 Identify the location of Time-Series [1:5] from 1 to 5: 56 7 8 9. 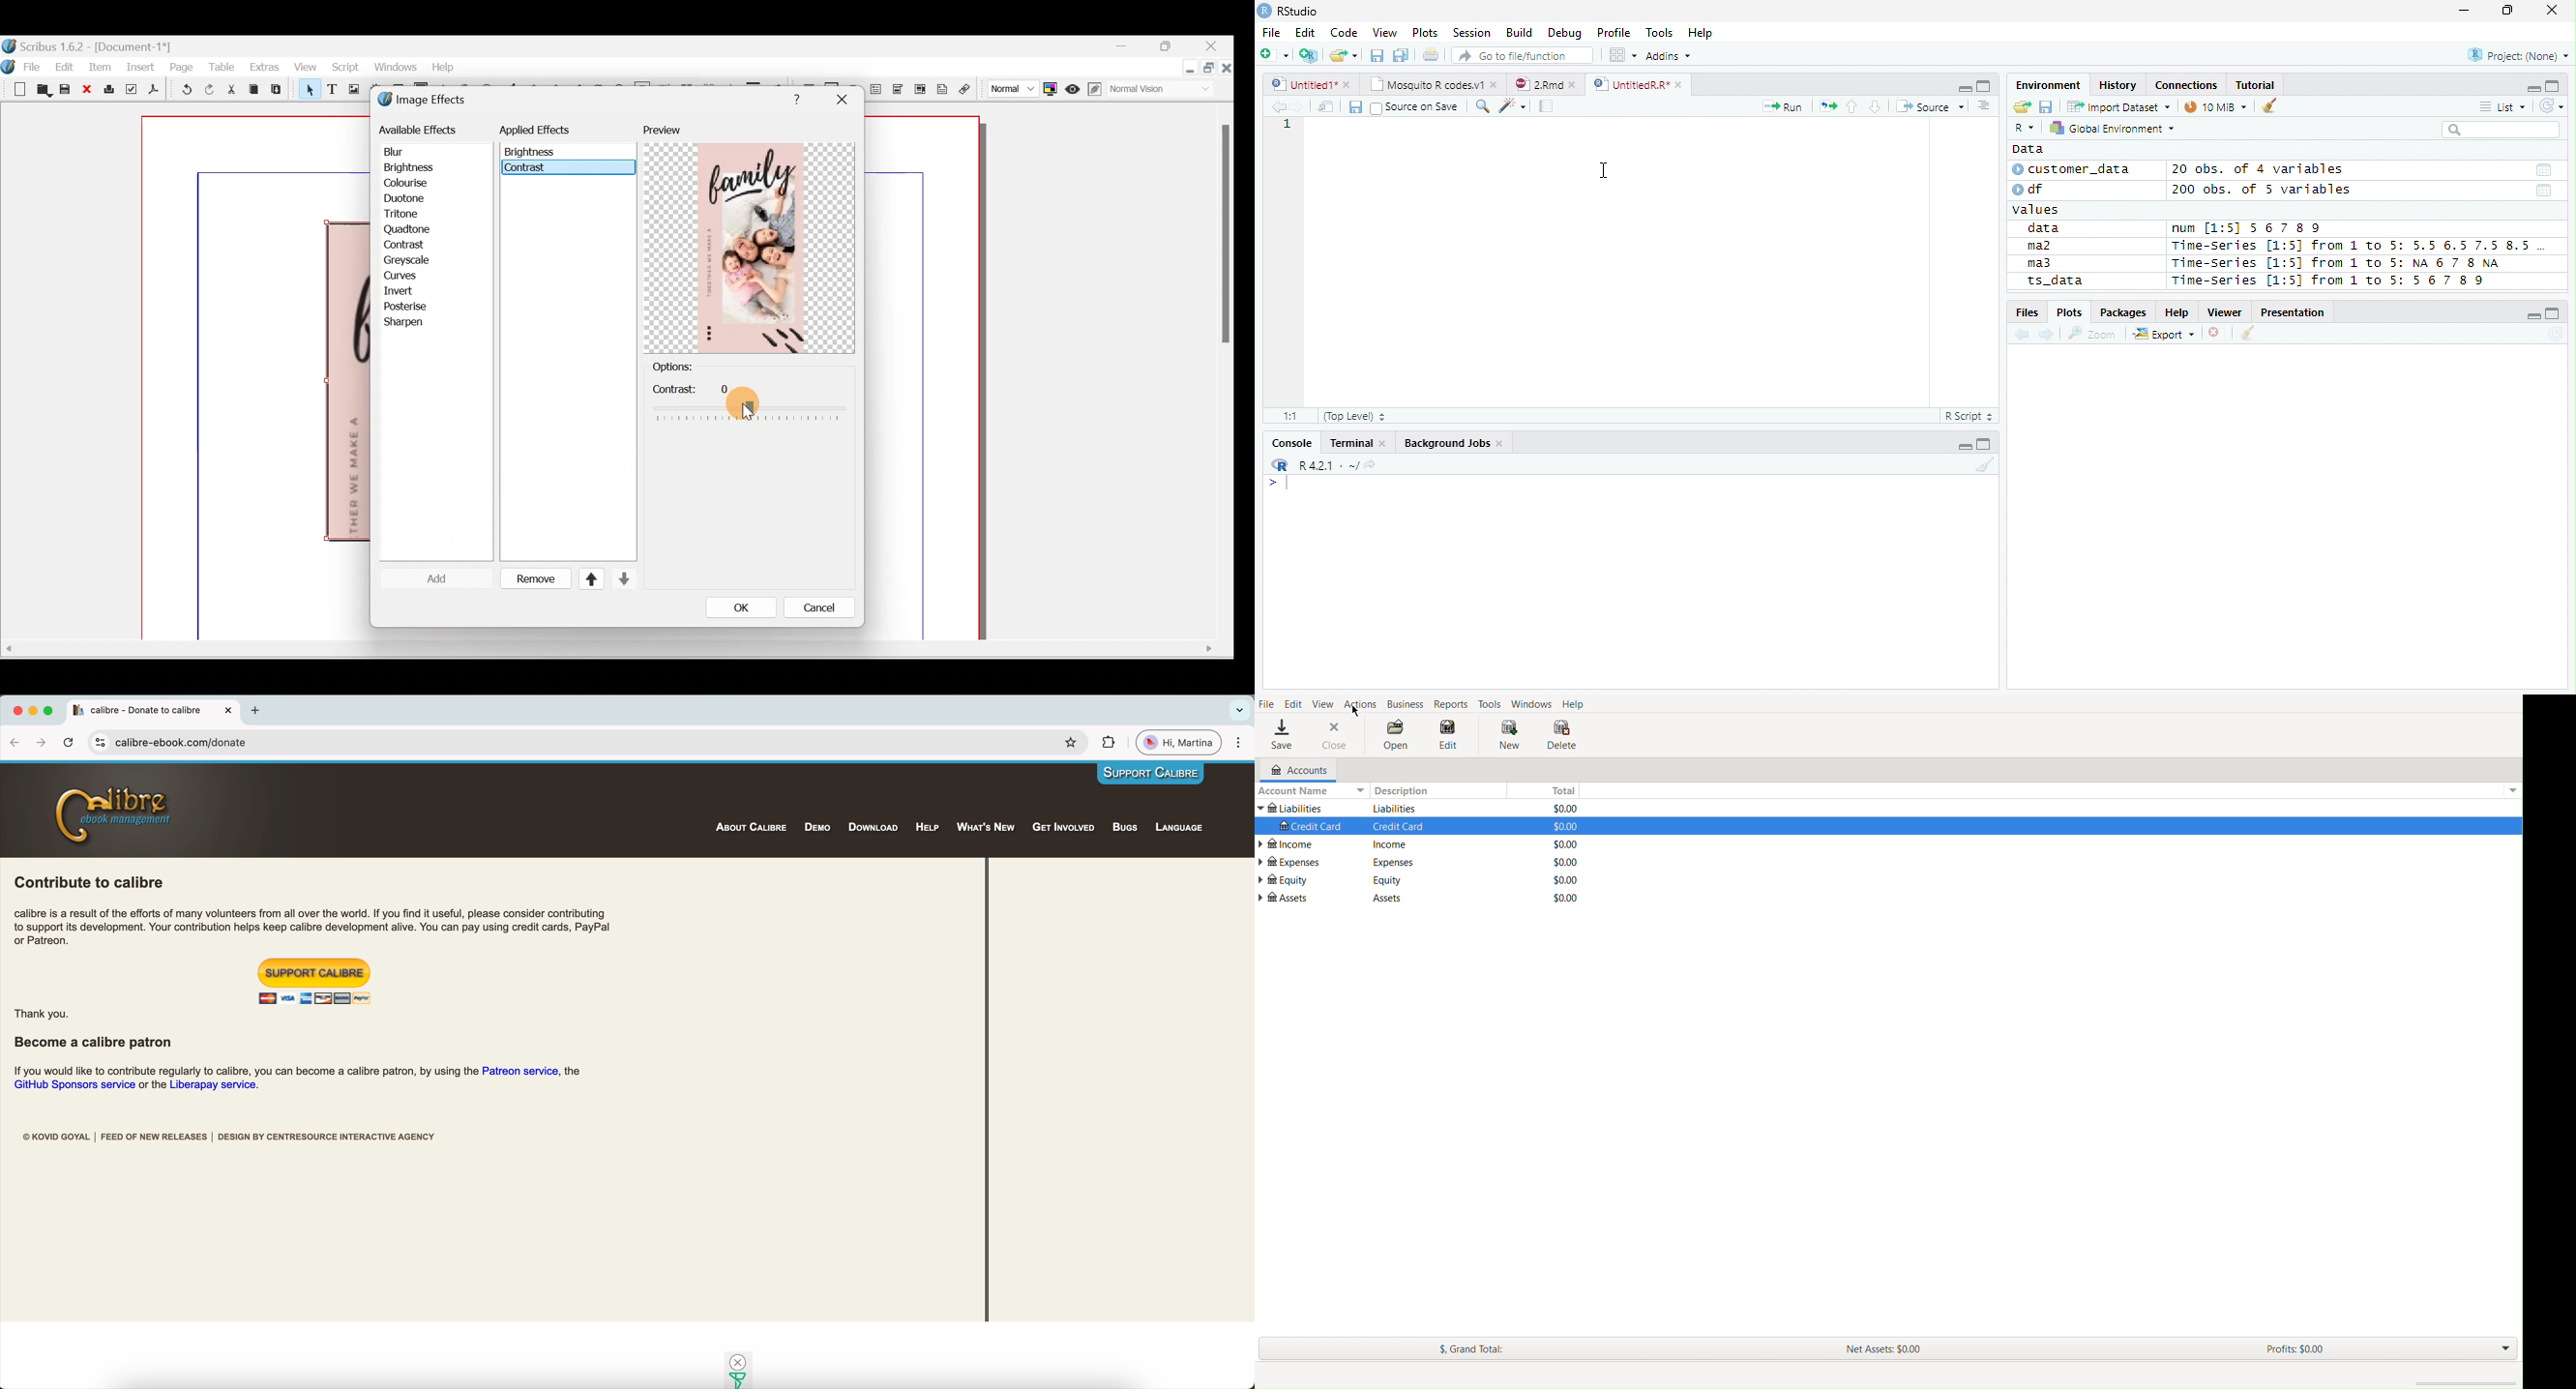
(2330, 281).